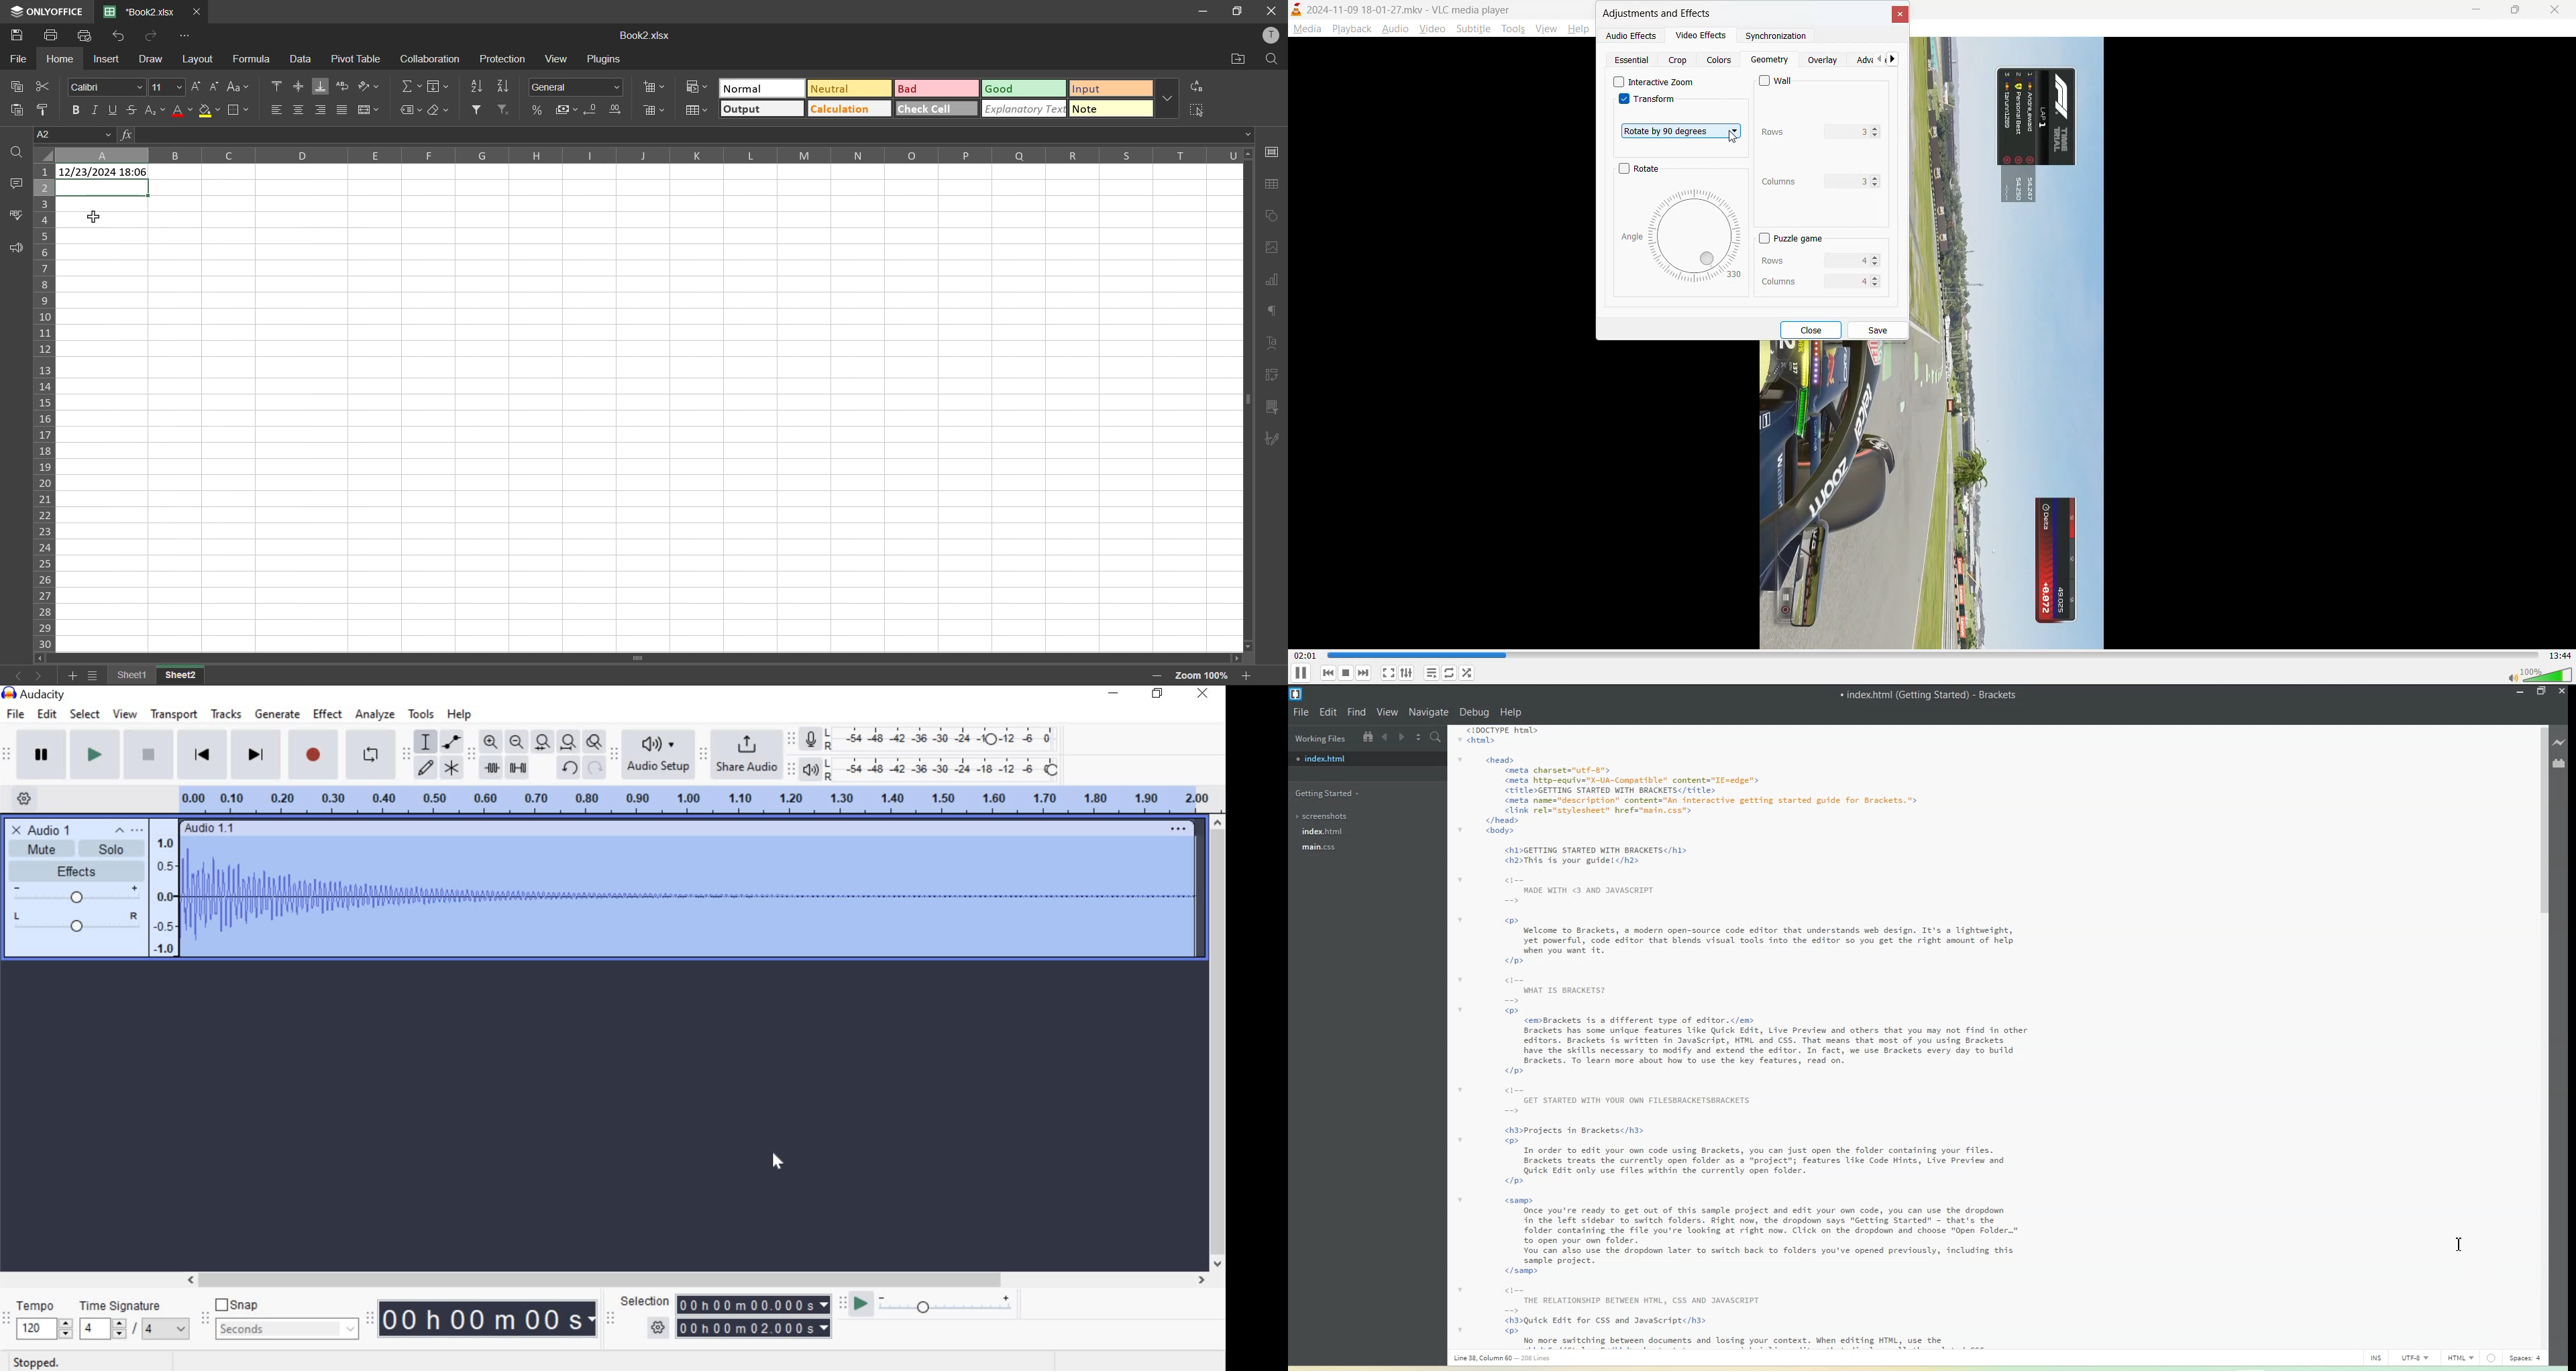 This screenshot has width=2576, height=1372. I want to click on Share Audio Toolbar, so click(702, 754).